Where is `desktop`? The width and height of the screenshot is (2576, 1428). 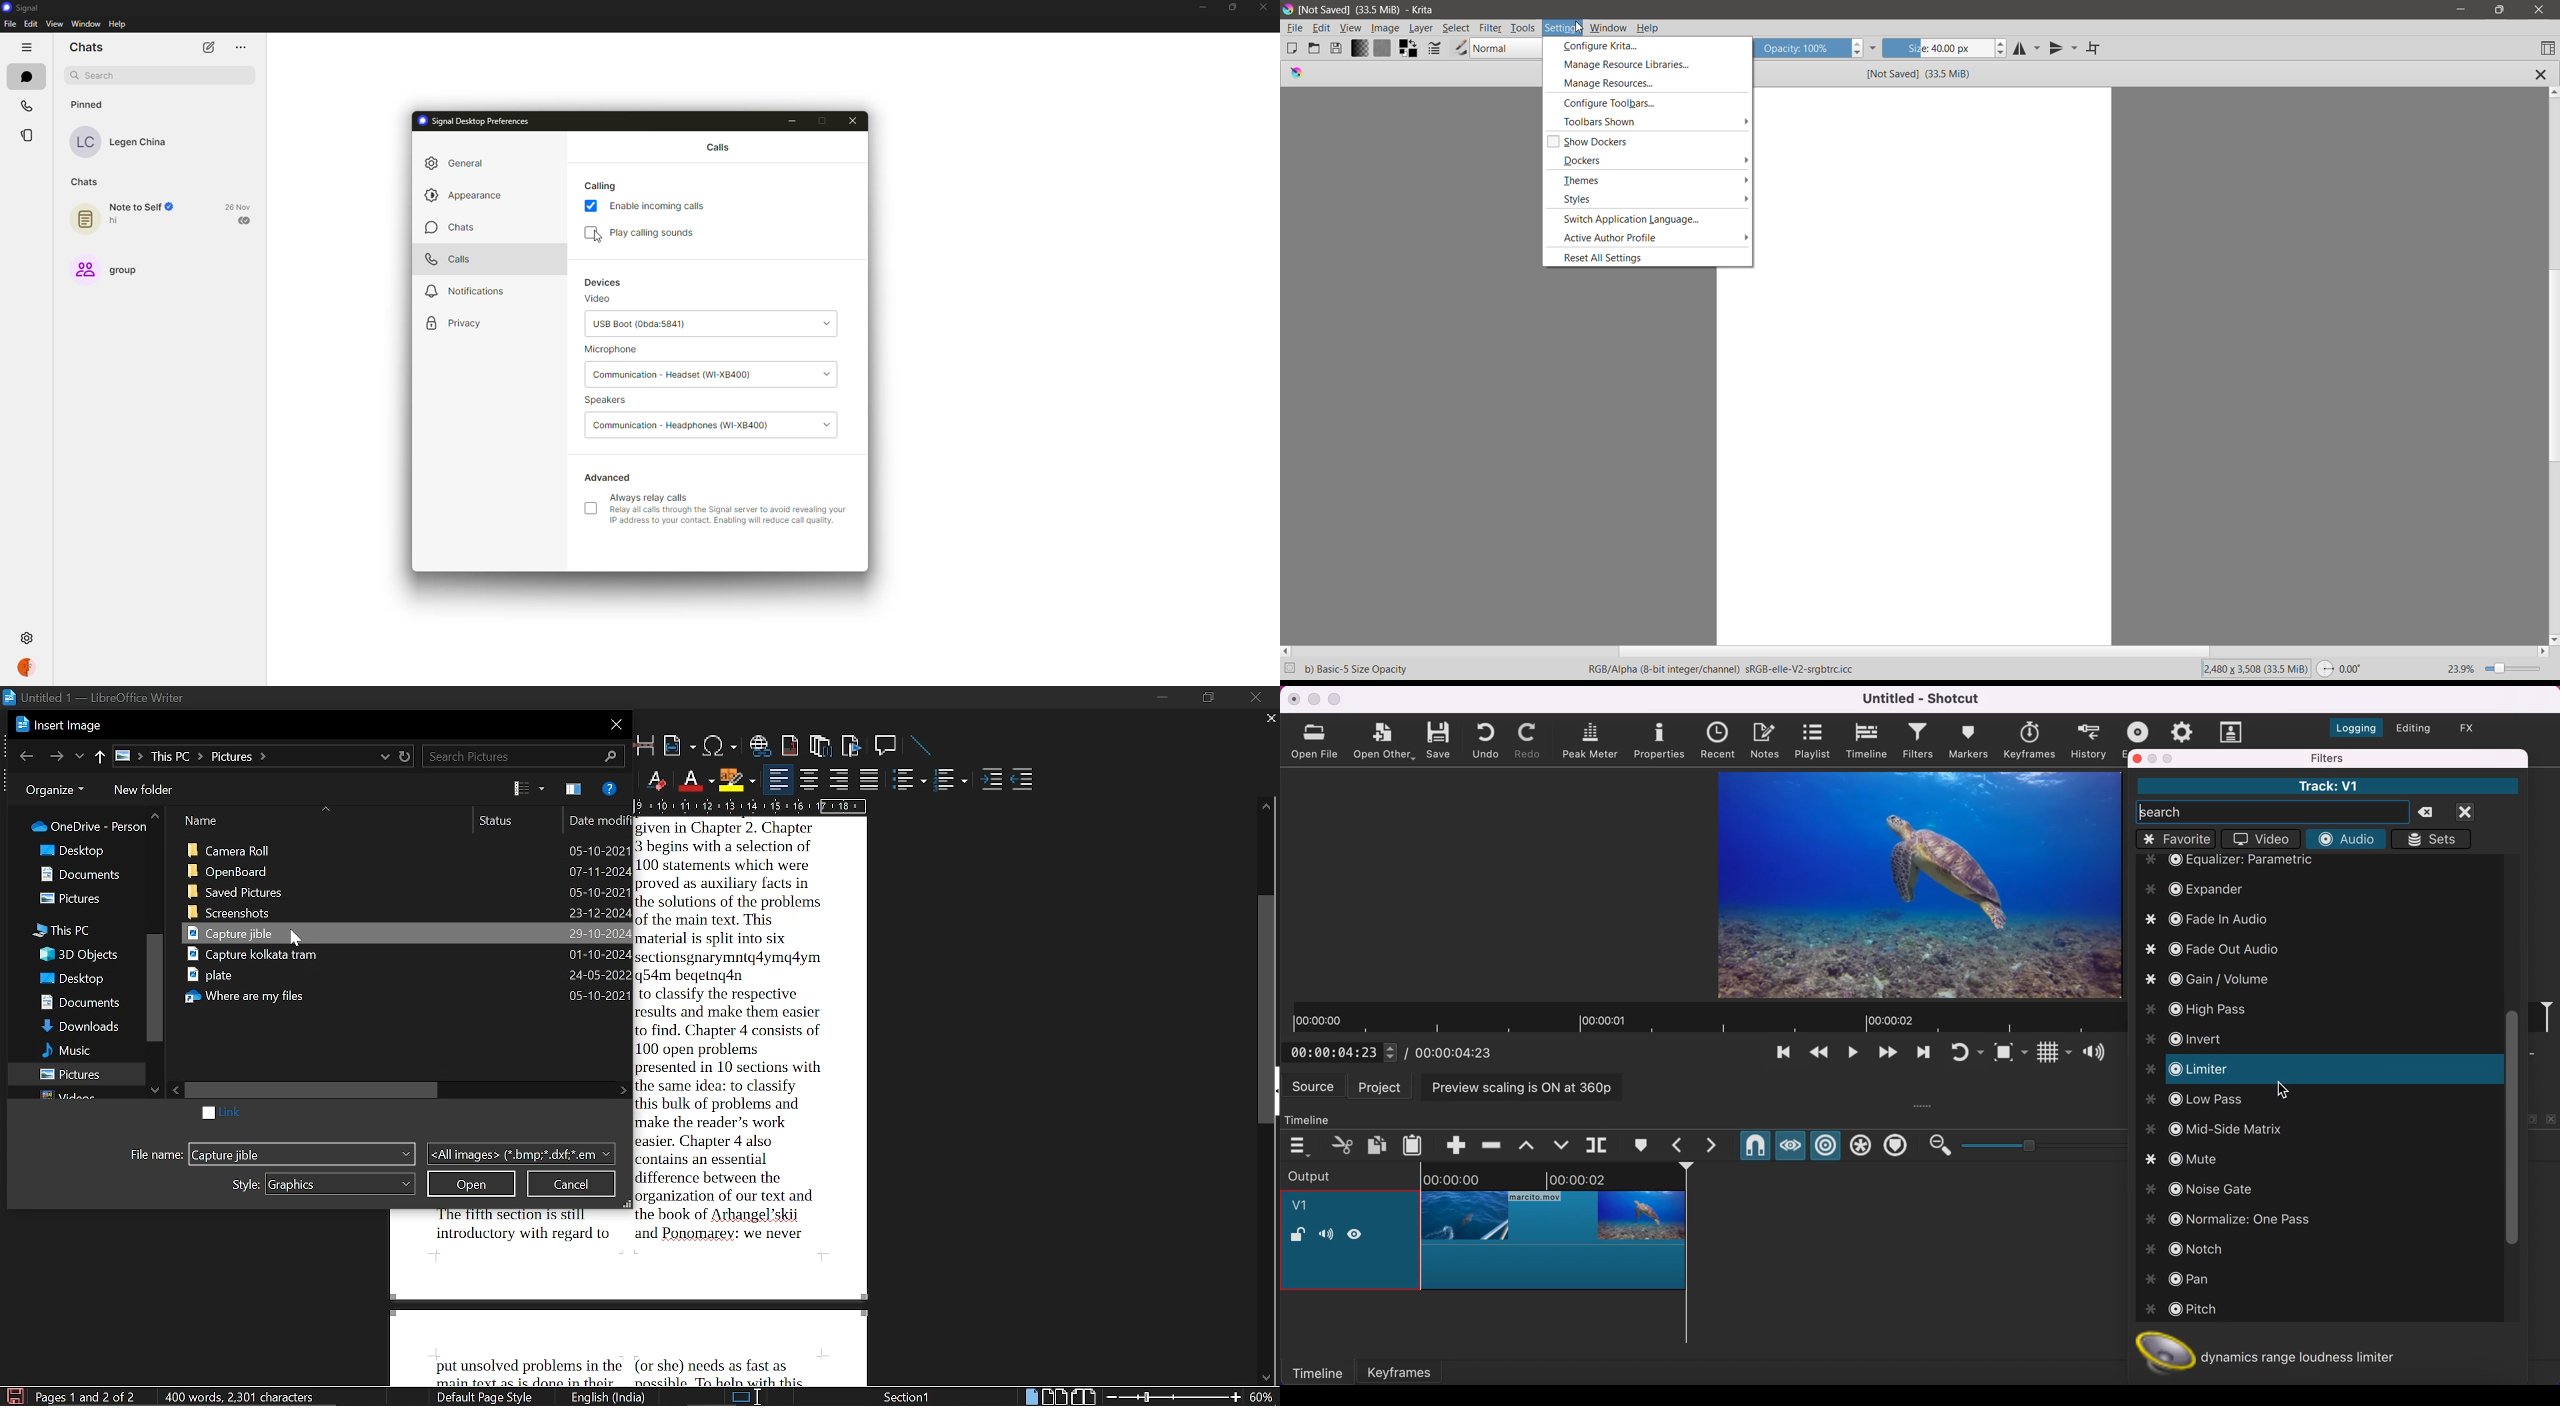
desktop is located at coordinates (76, 851).